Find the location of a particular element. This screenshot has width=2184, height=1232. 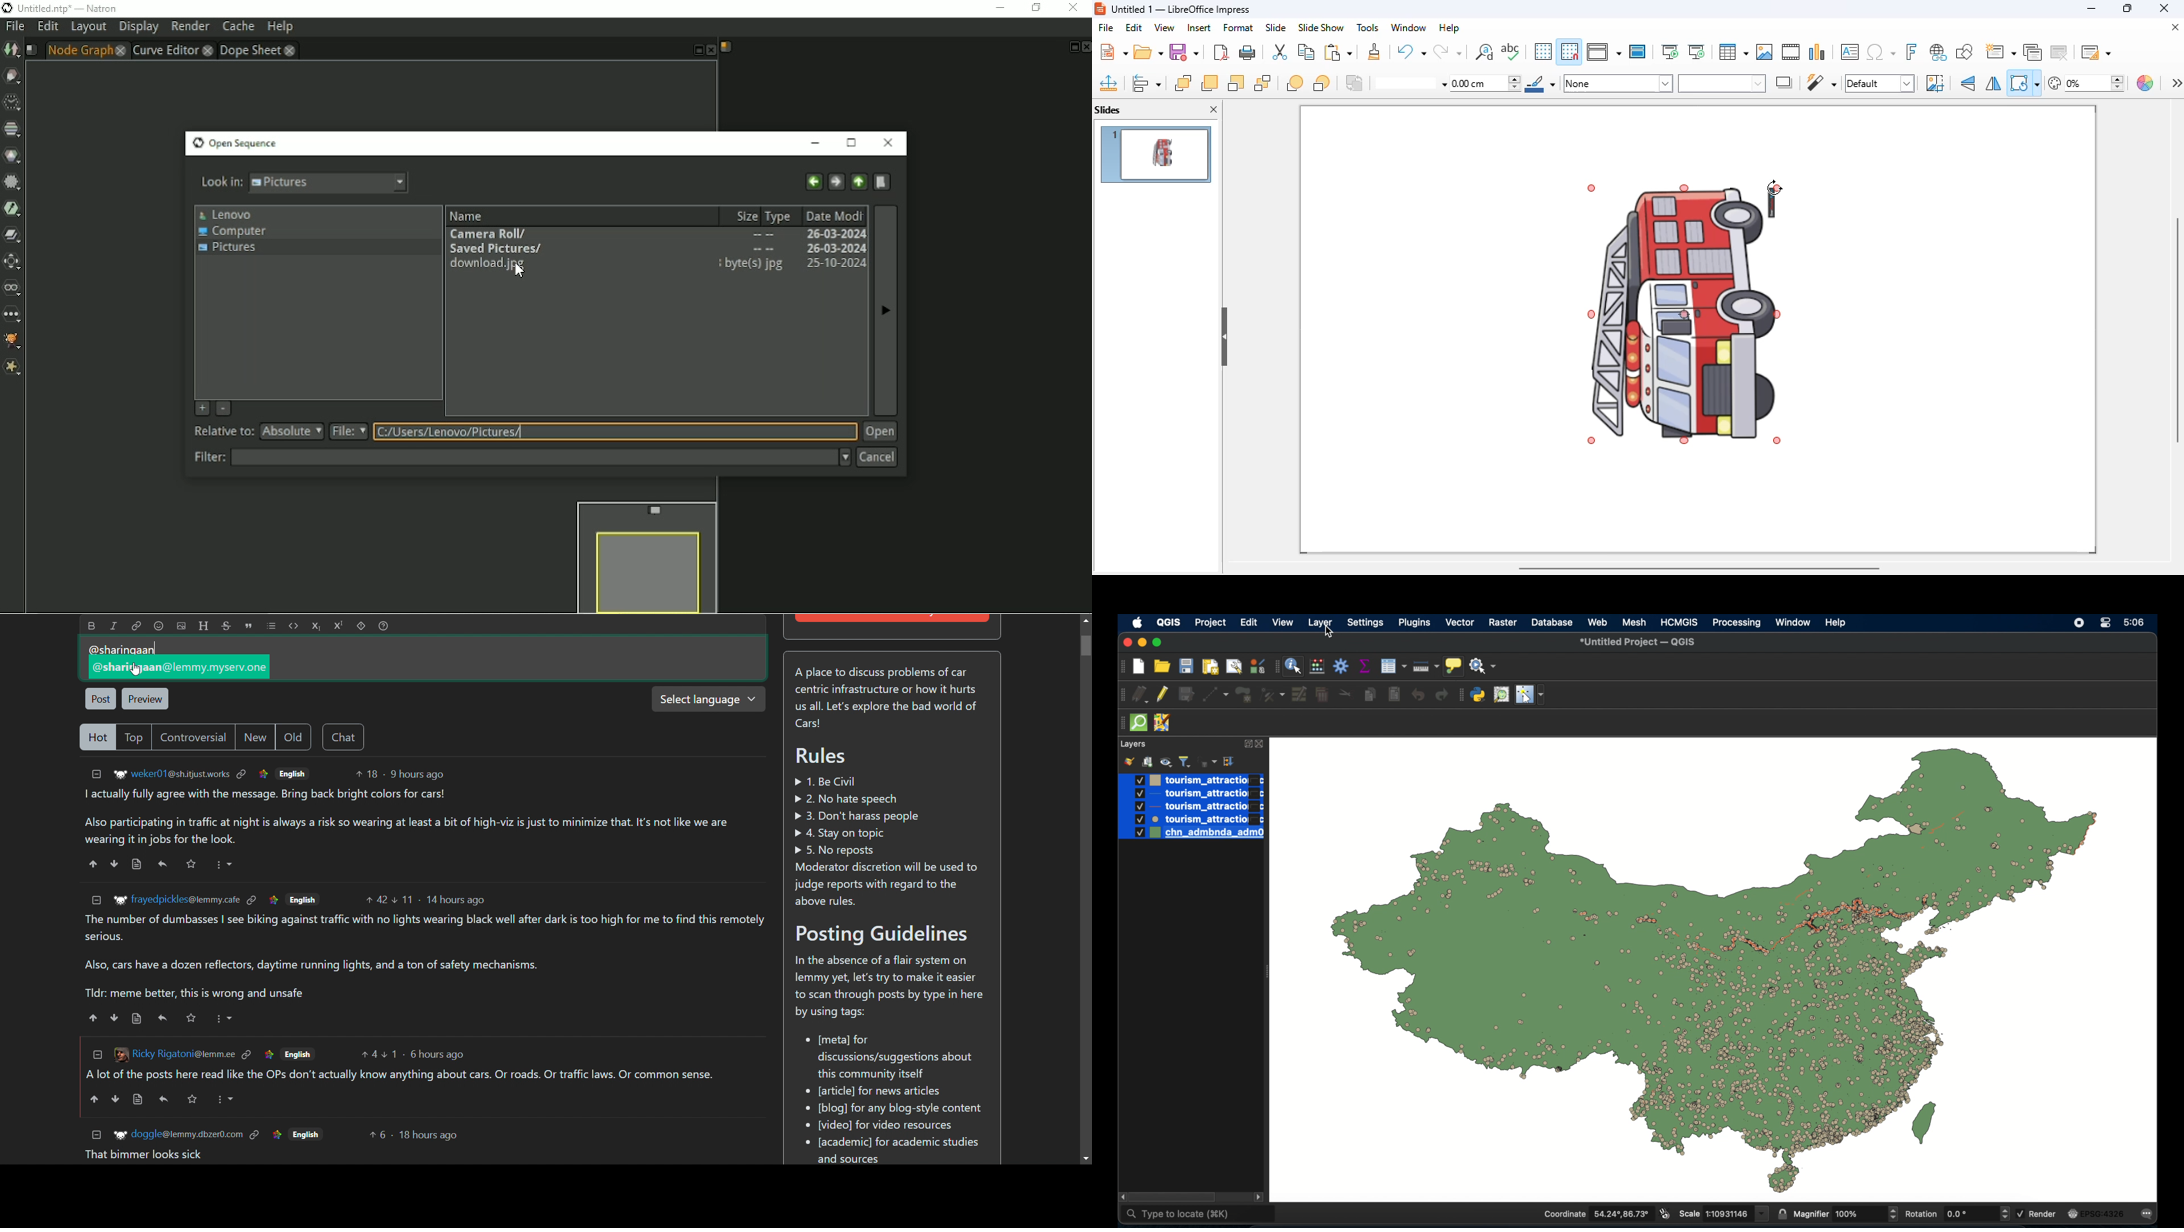

export directly as PDF is located at coordinates (1221, 52).